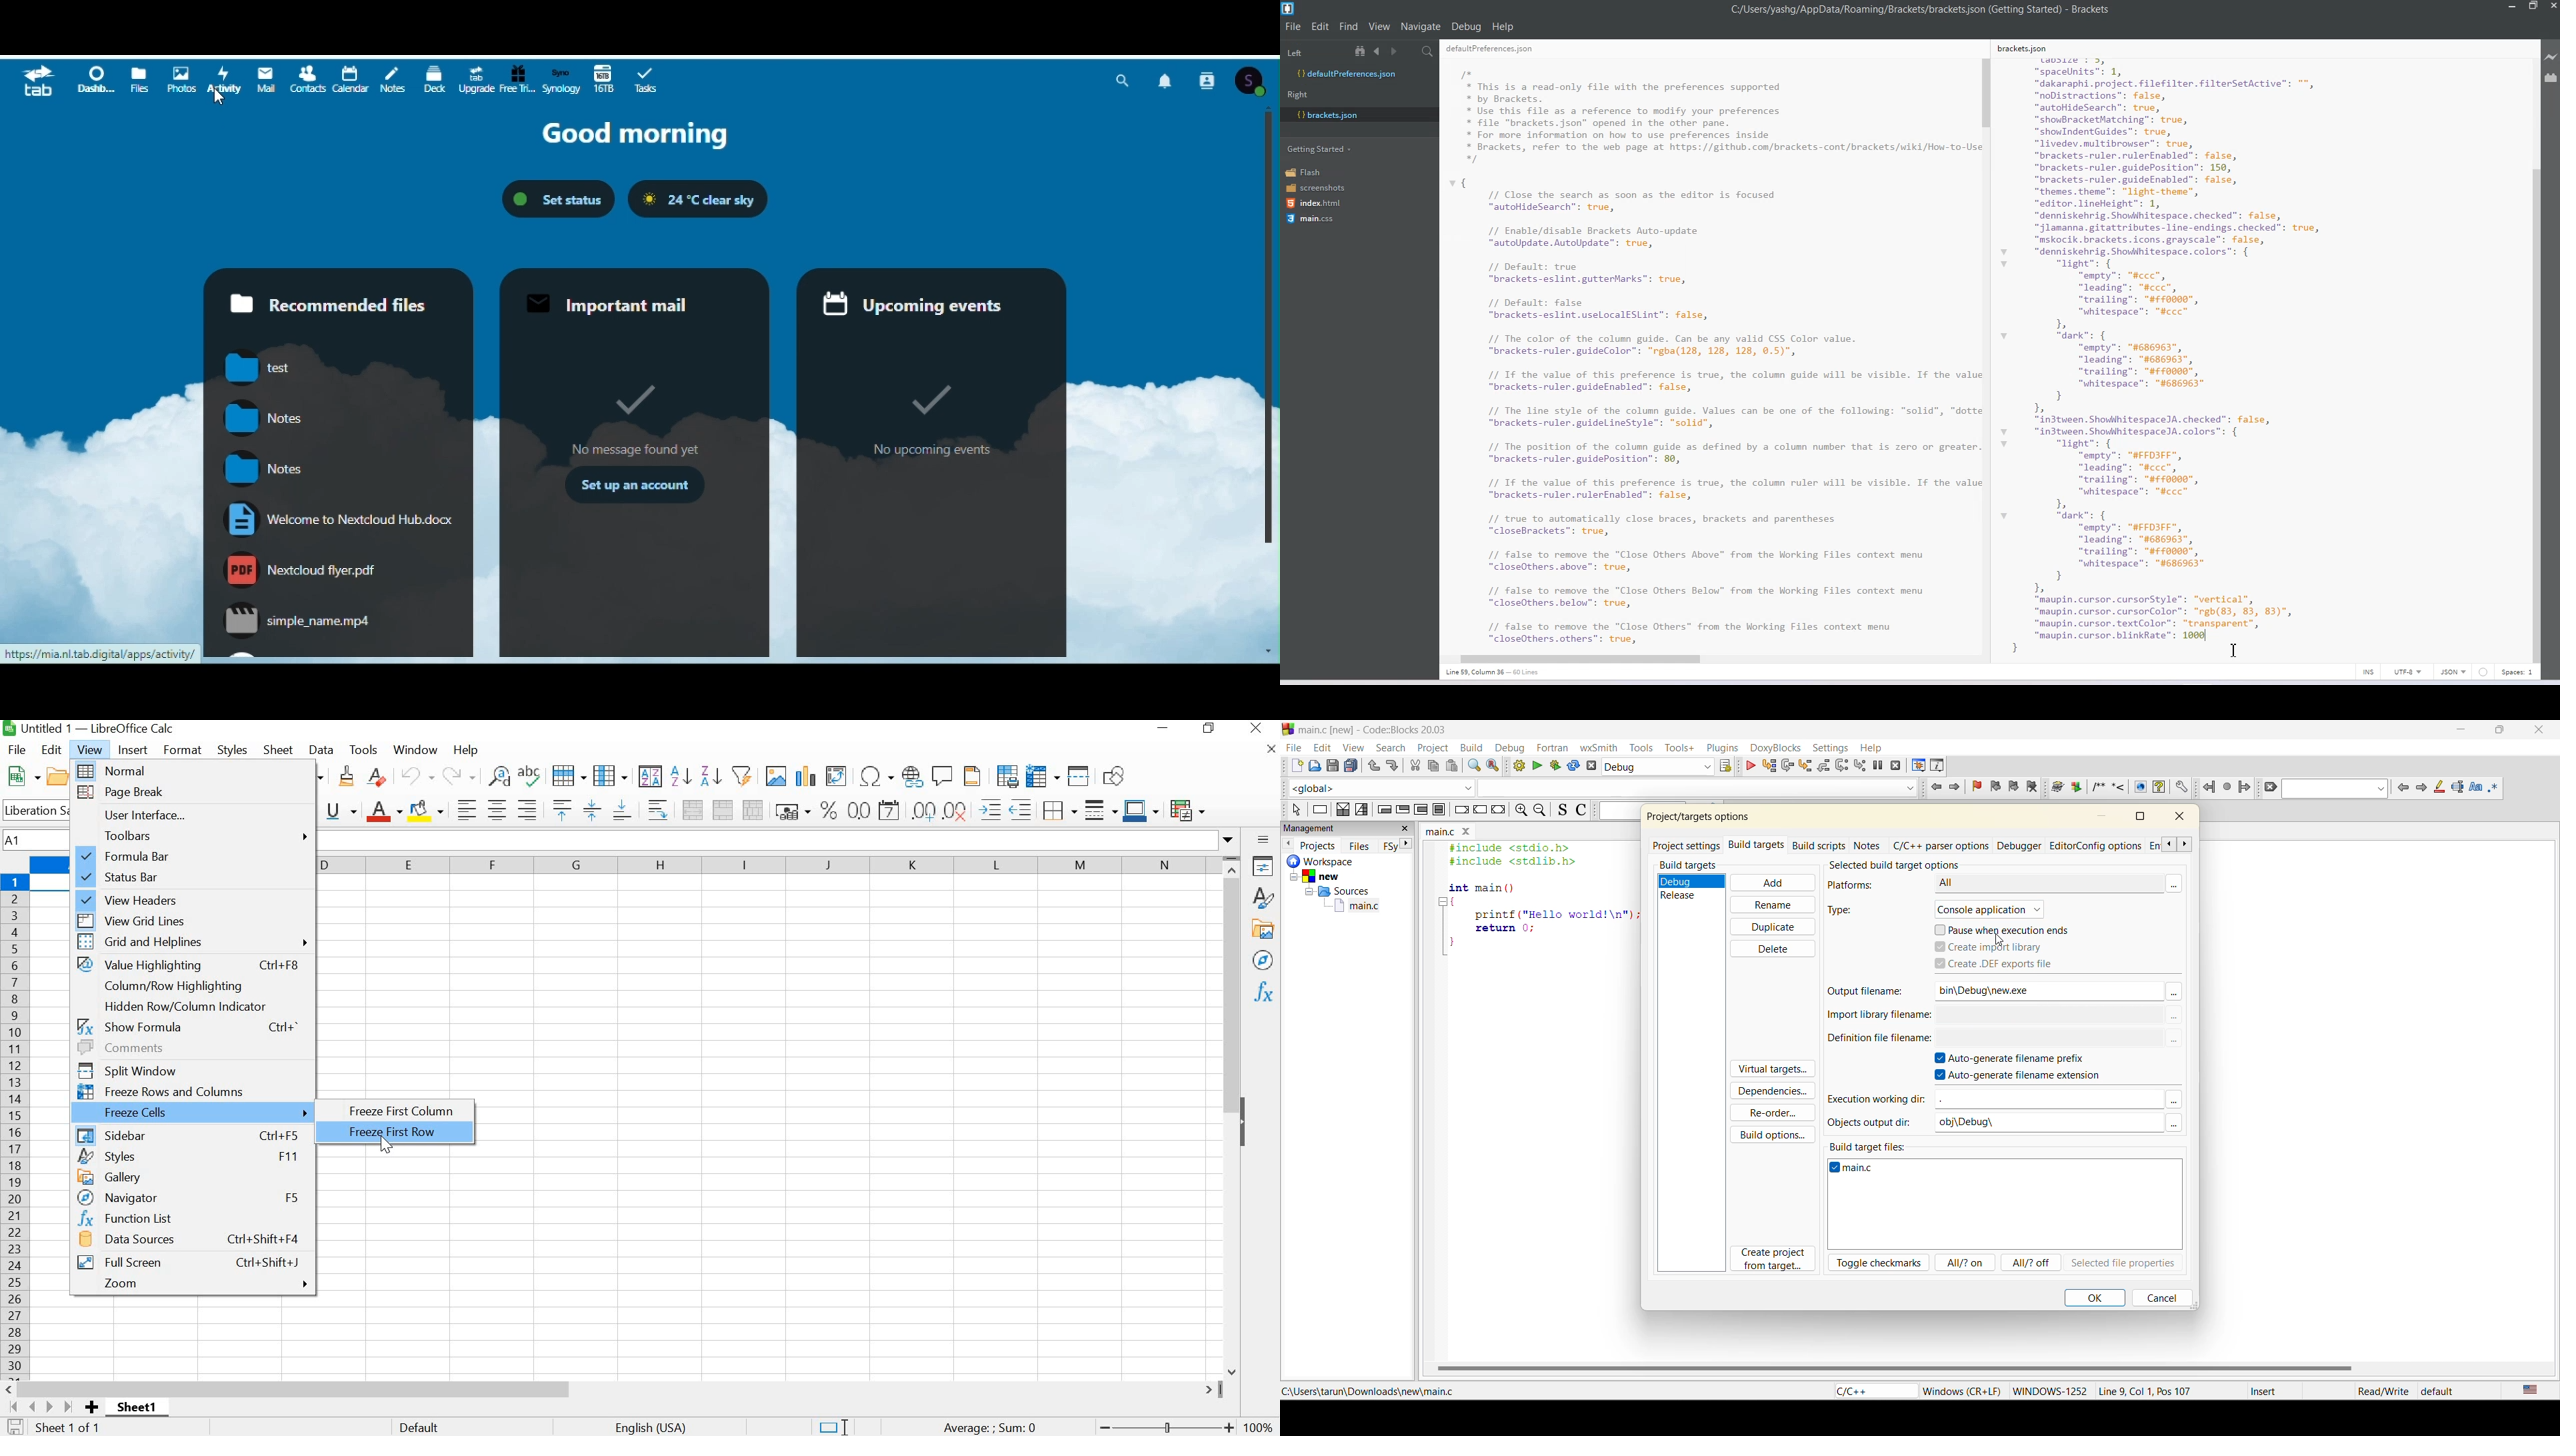 The height and width of the screenshot is (1456, 2576). What do you see at coordinates (1321, 148) in the screenshot?
I see `Getting Started` at bounding box center [1321, 148].